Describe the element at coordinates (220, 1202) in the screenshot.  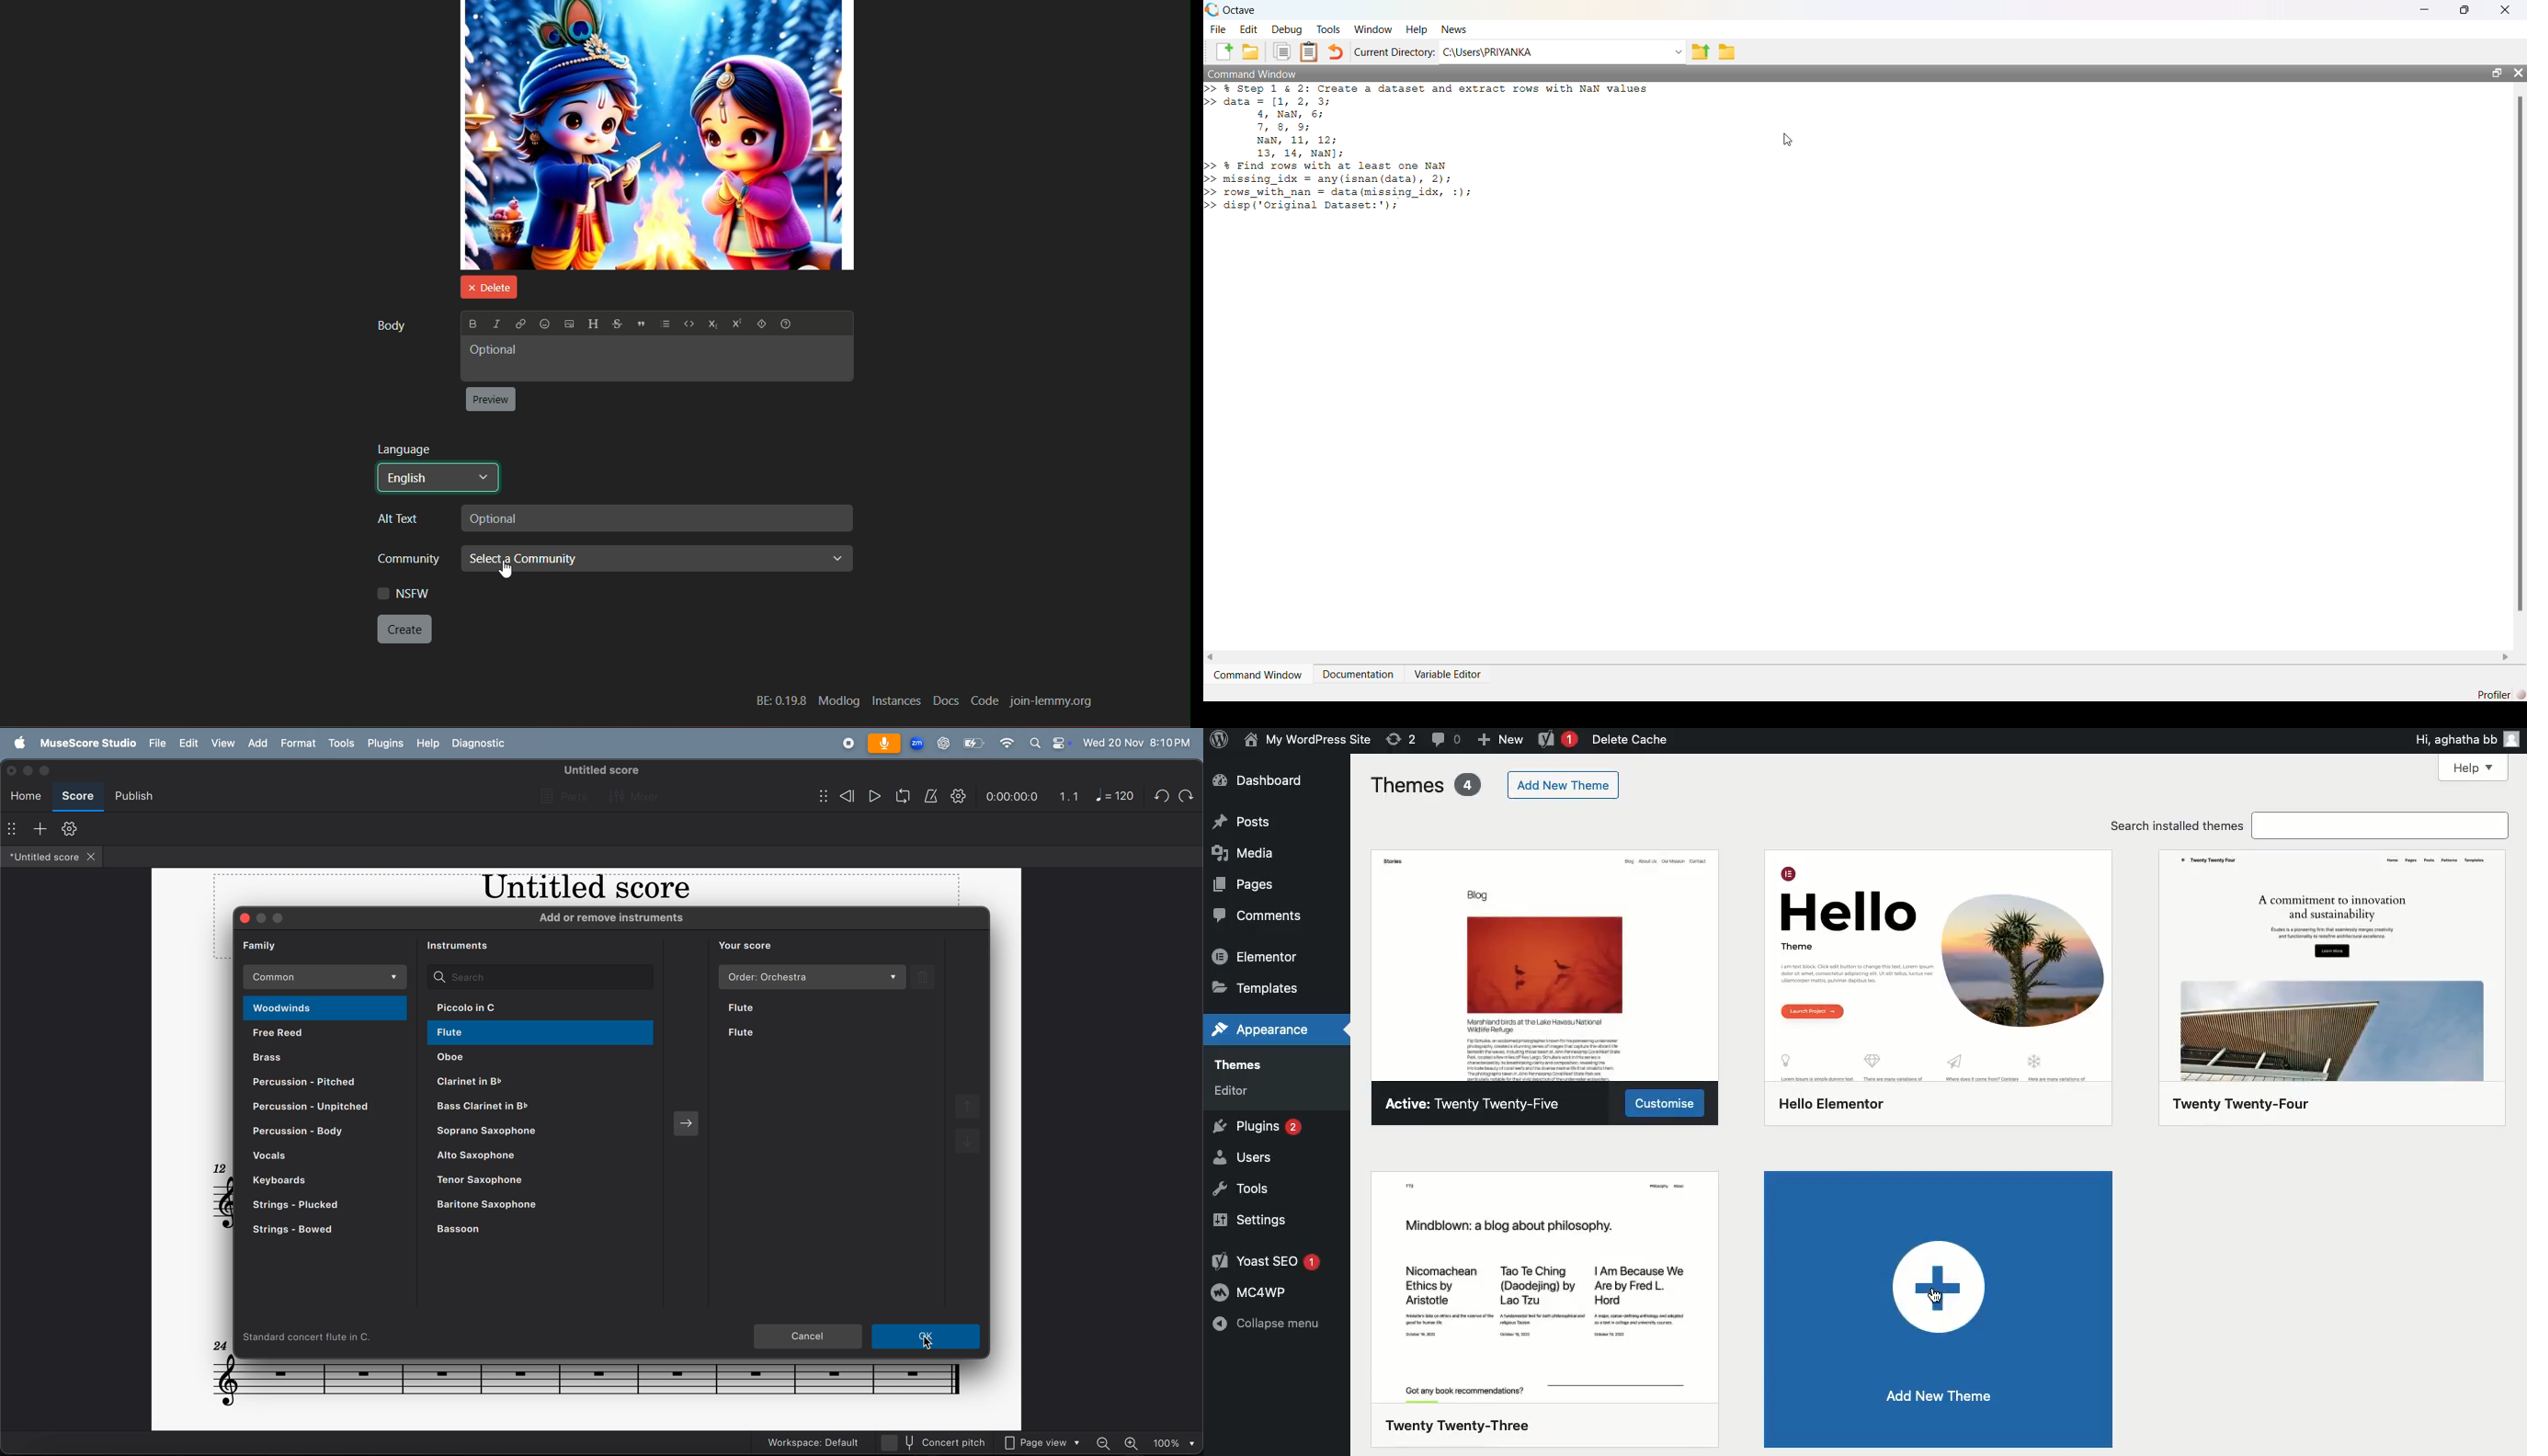
I see `notes` at that location.